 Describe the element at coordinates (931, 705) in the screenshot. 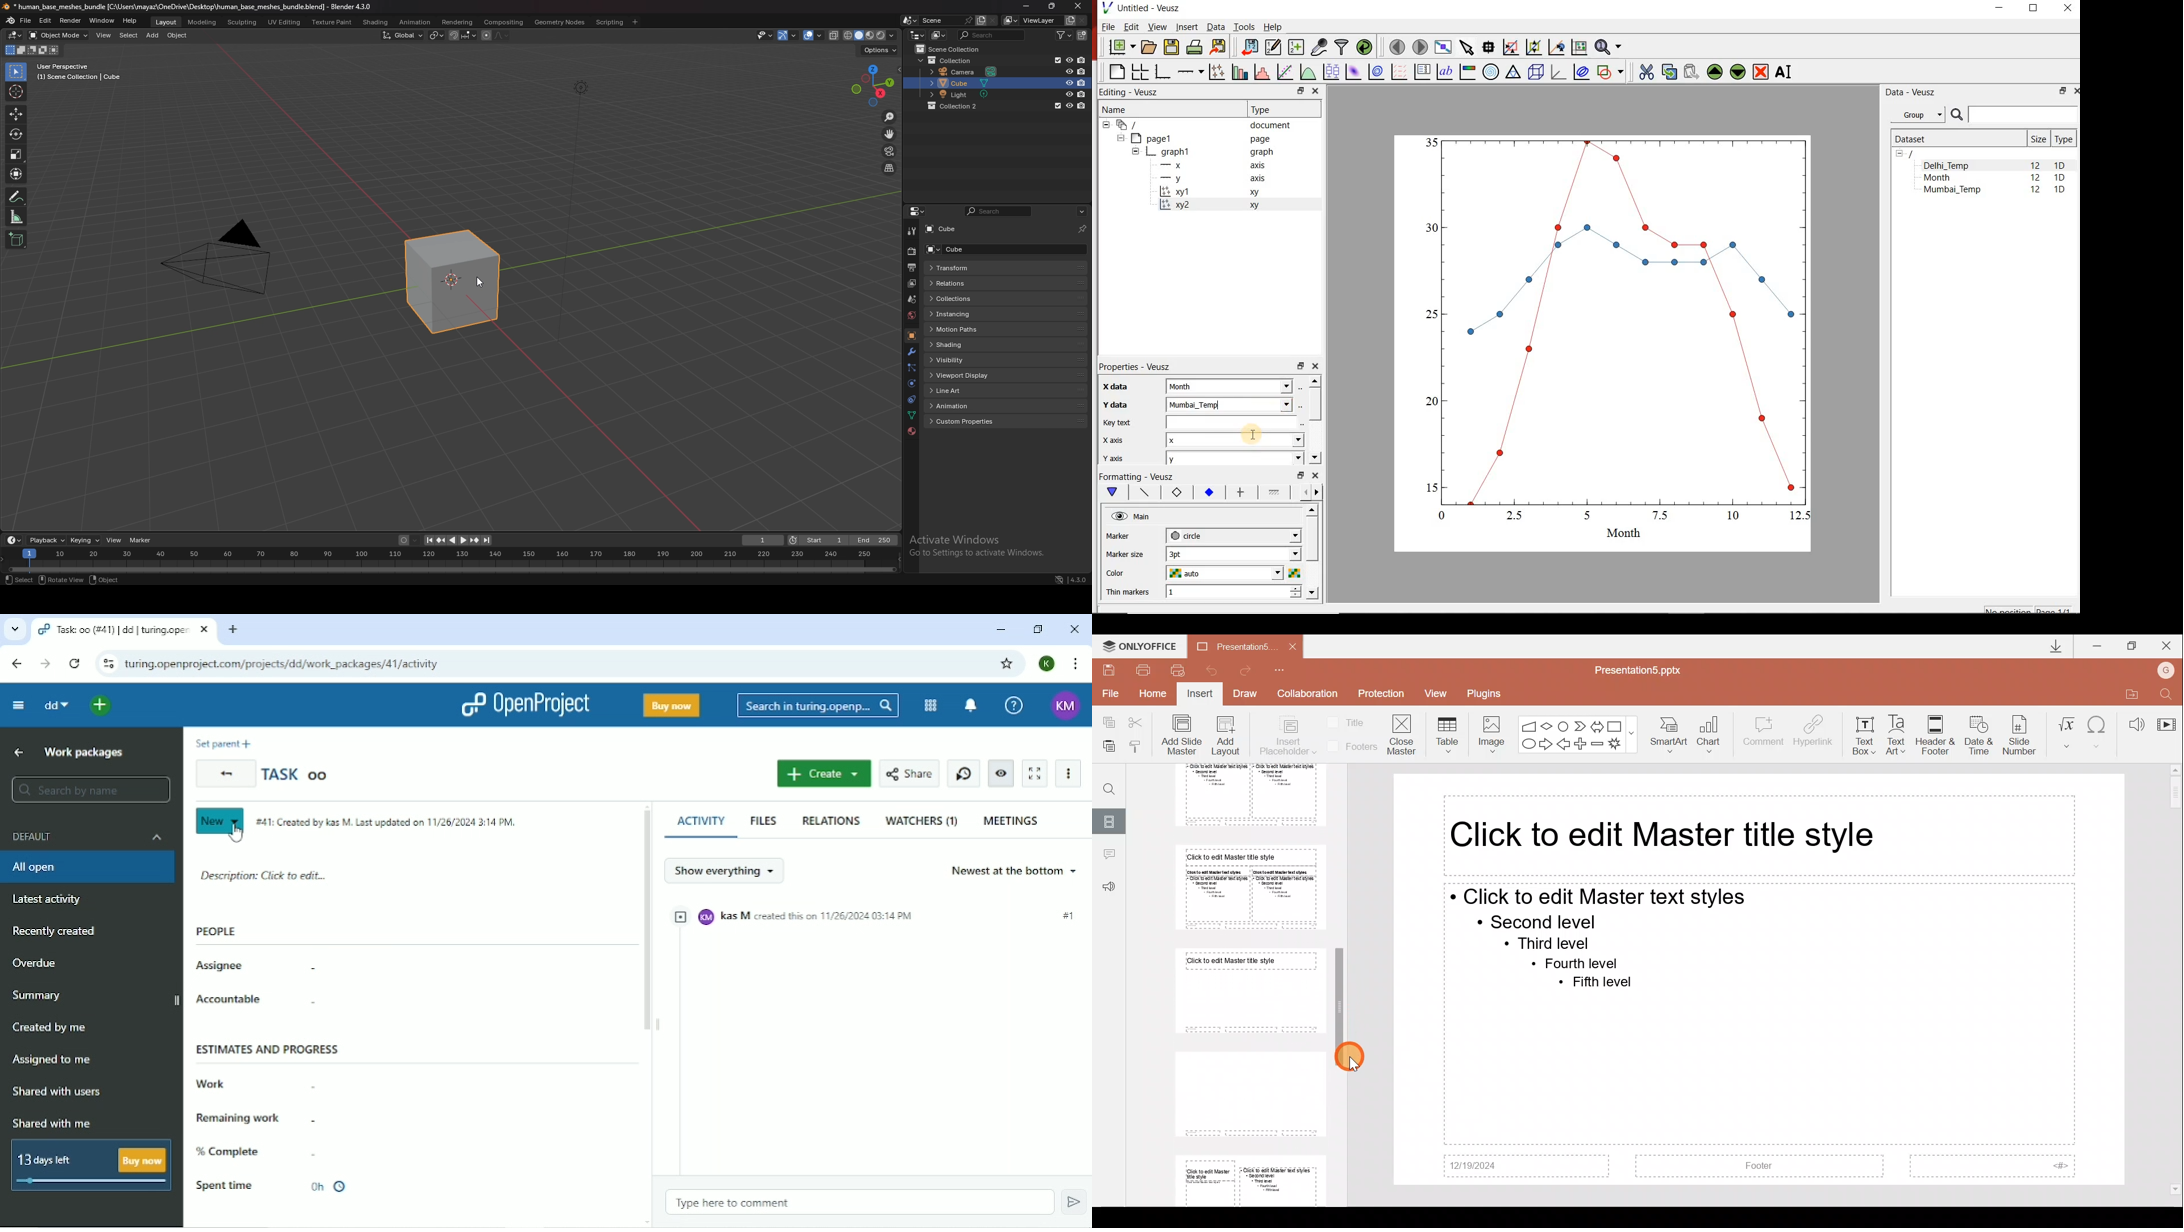

I see `Modules` at that location.